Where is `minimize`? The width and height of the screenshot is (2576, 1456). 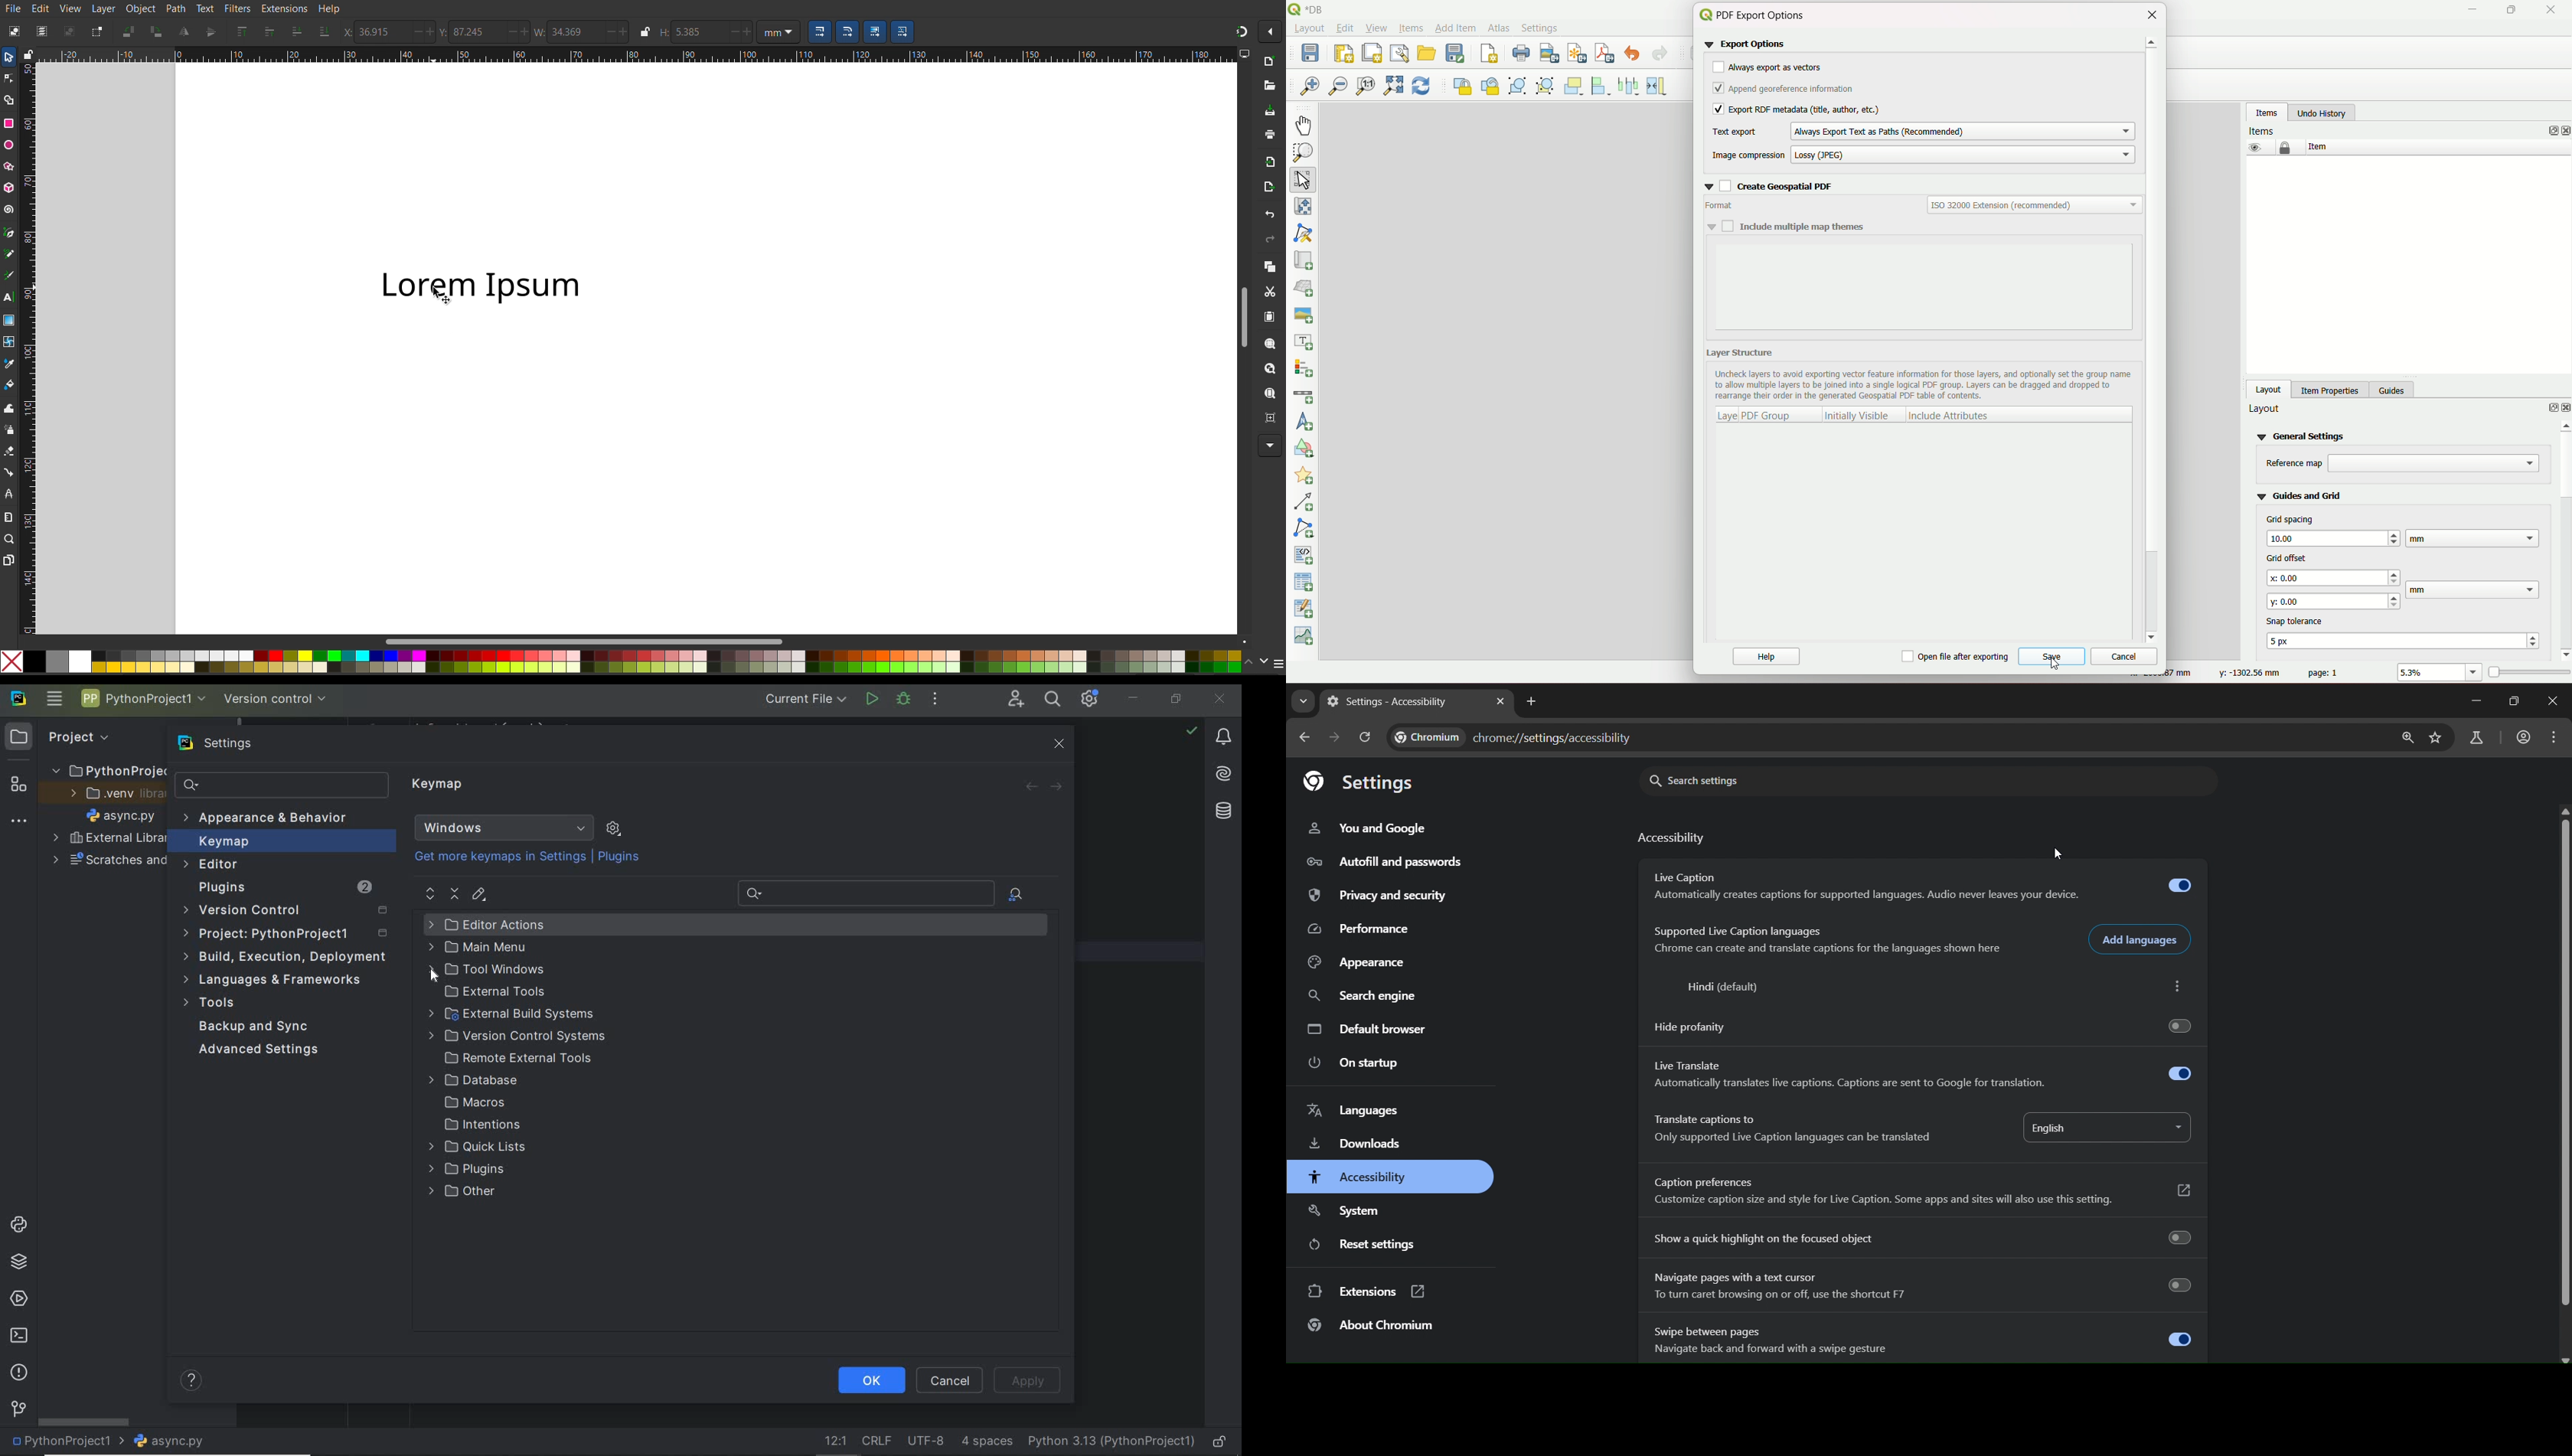 minimize is located at coordinates (2471, 10).